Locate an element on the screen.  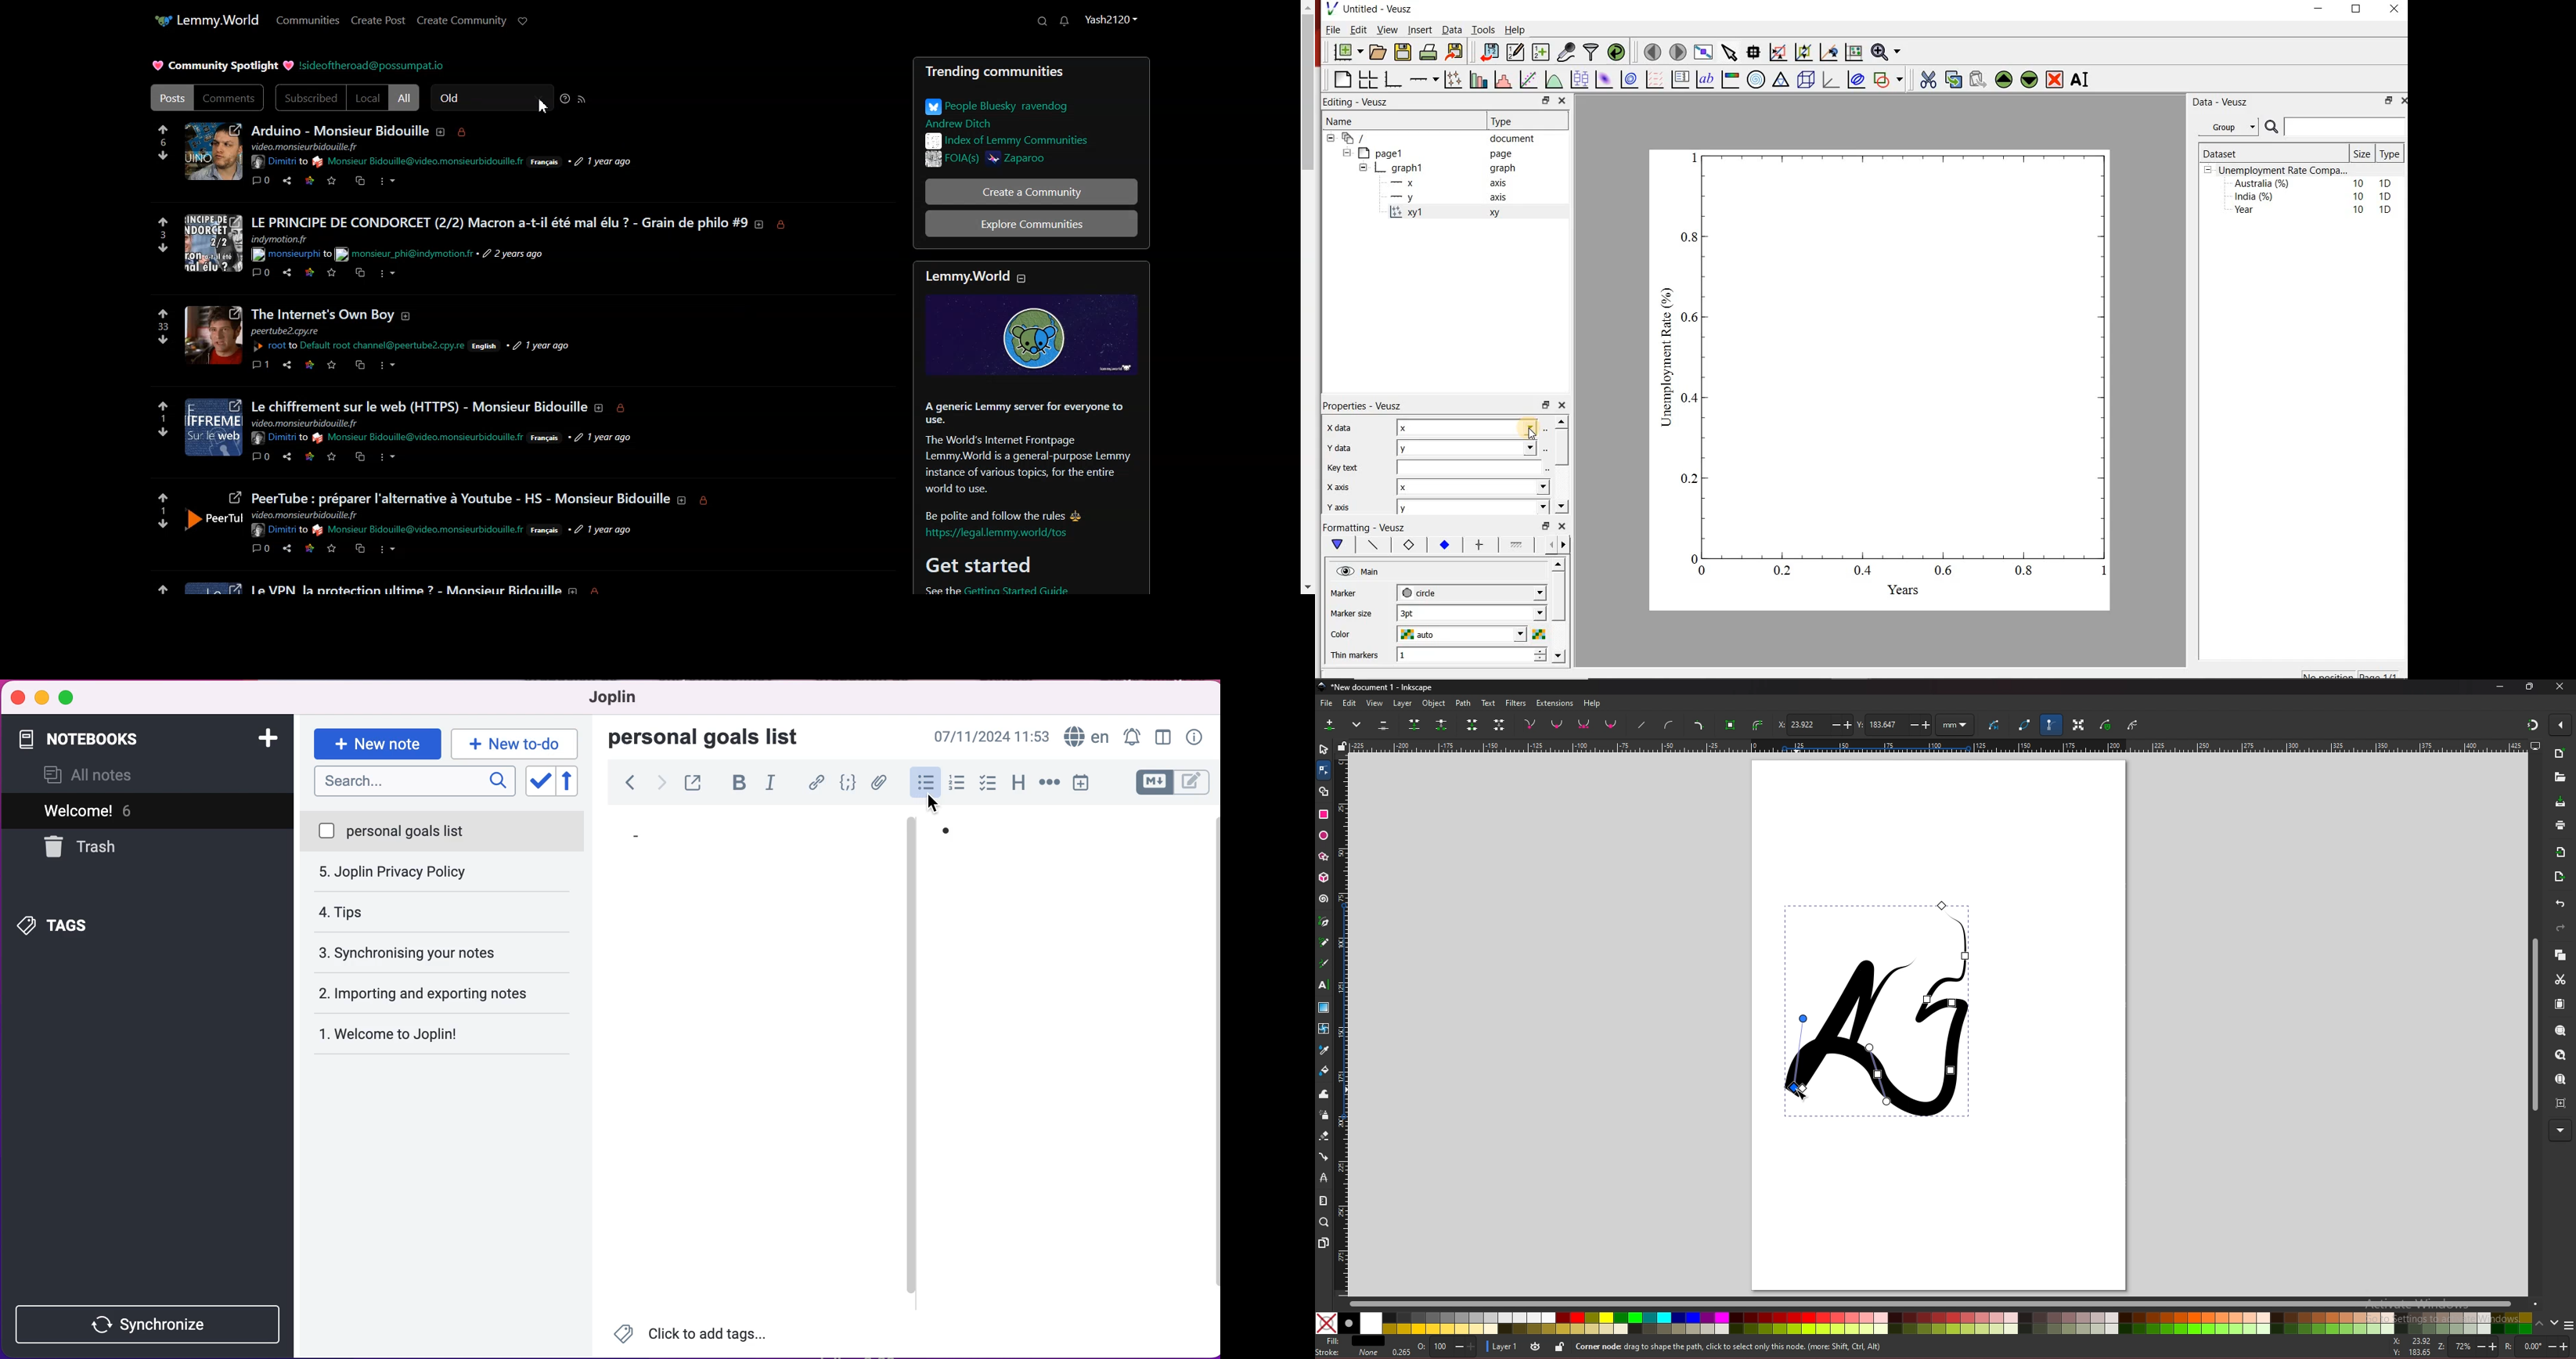
toggle external editing is located at coordinates (693, 785).